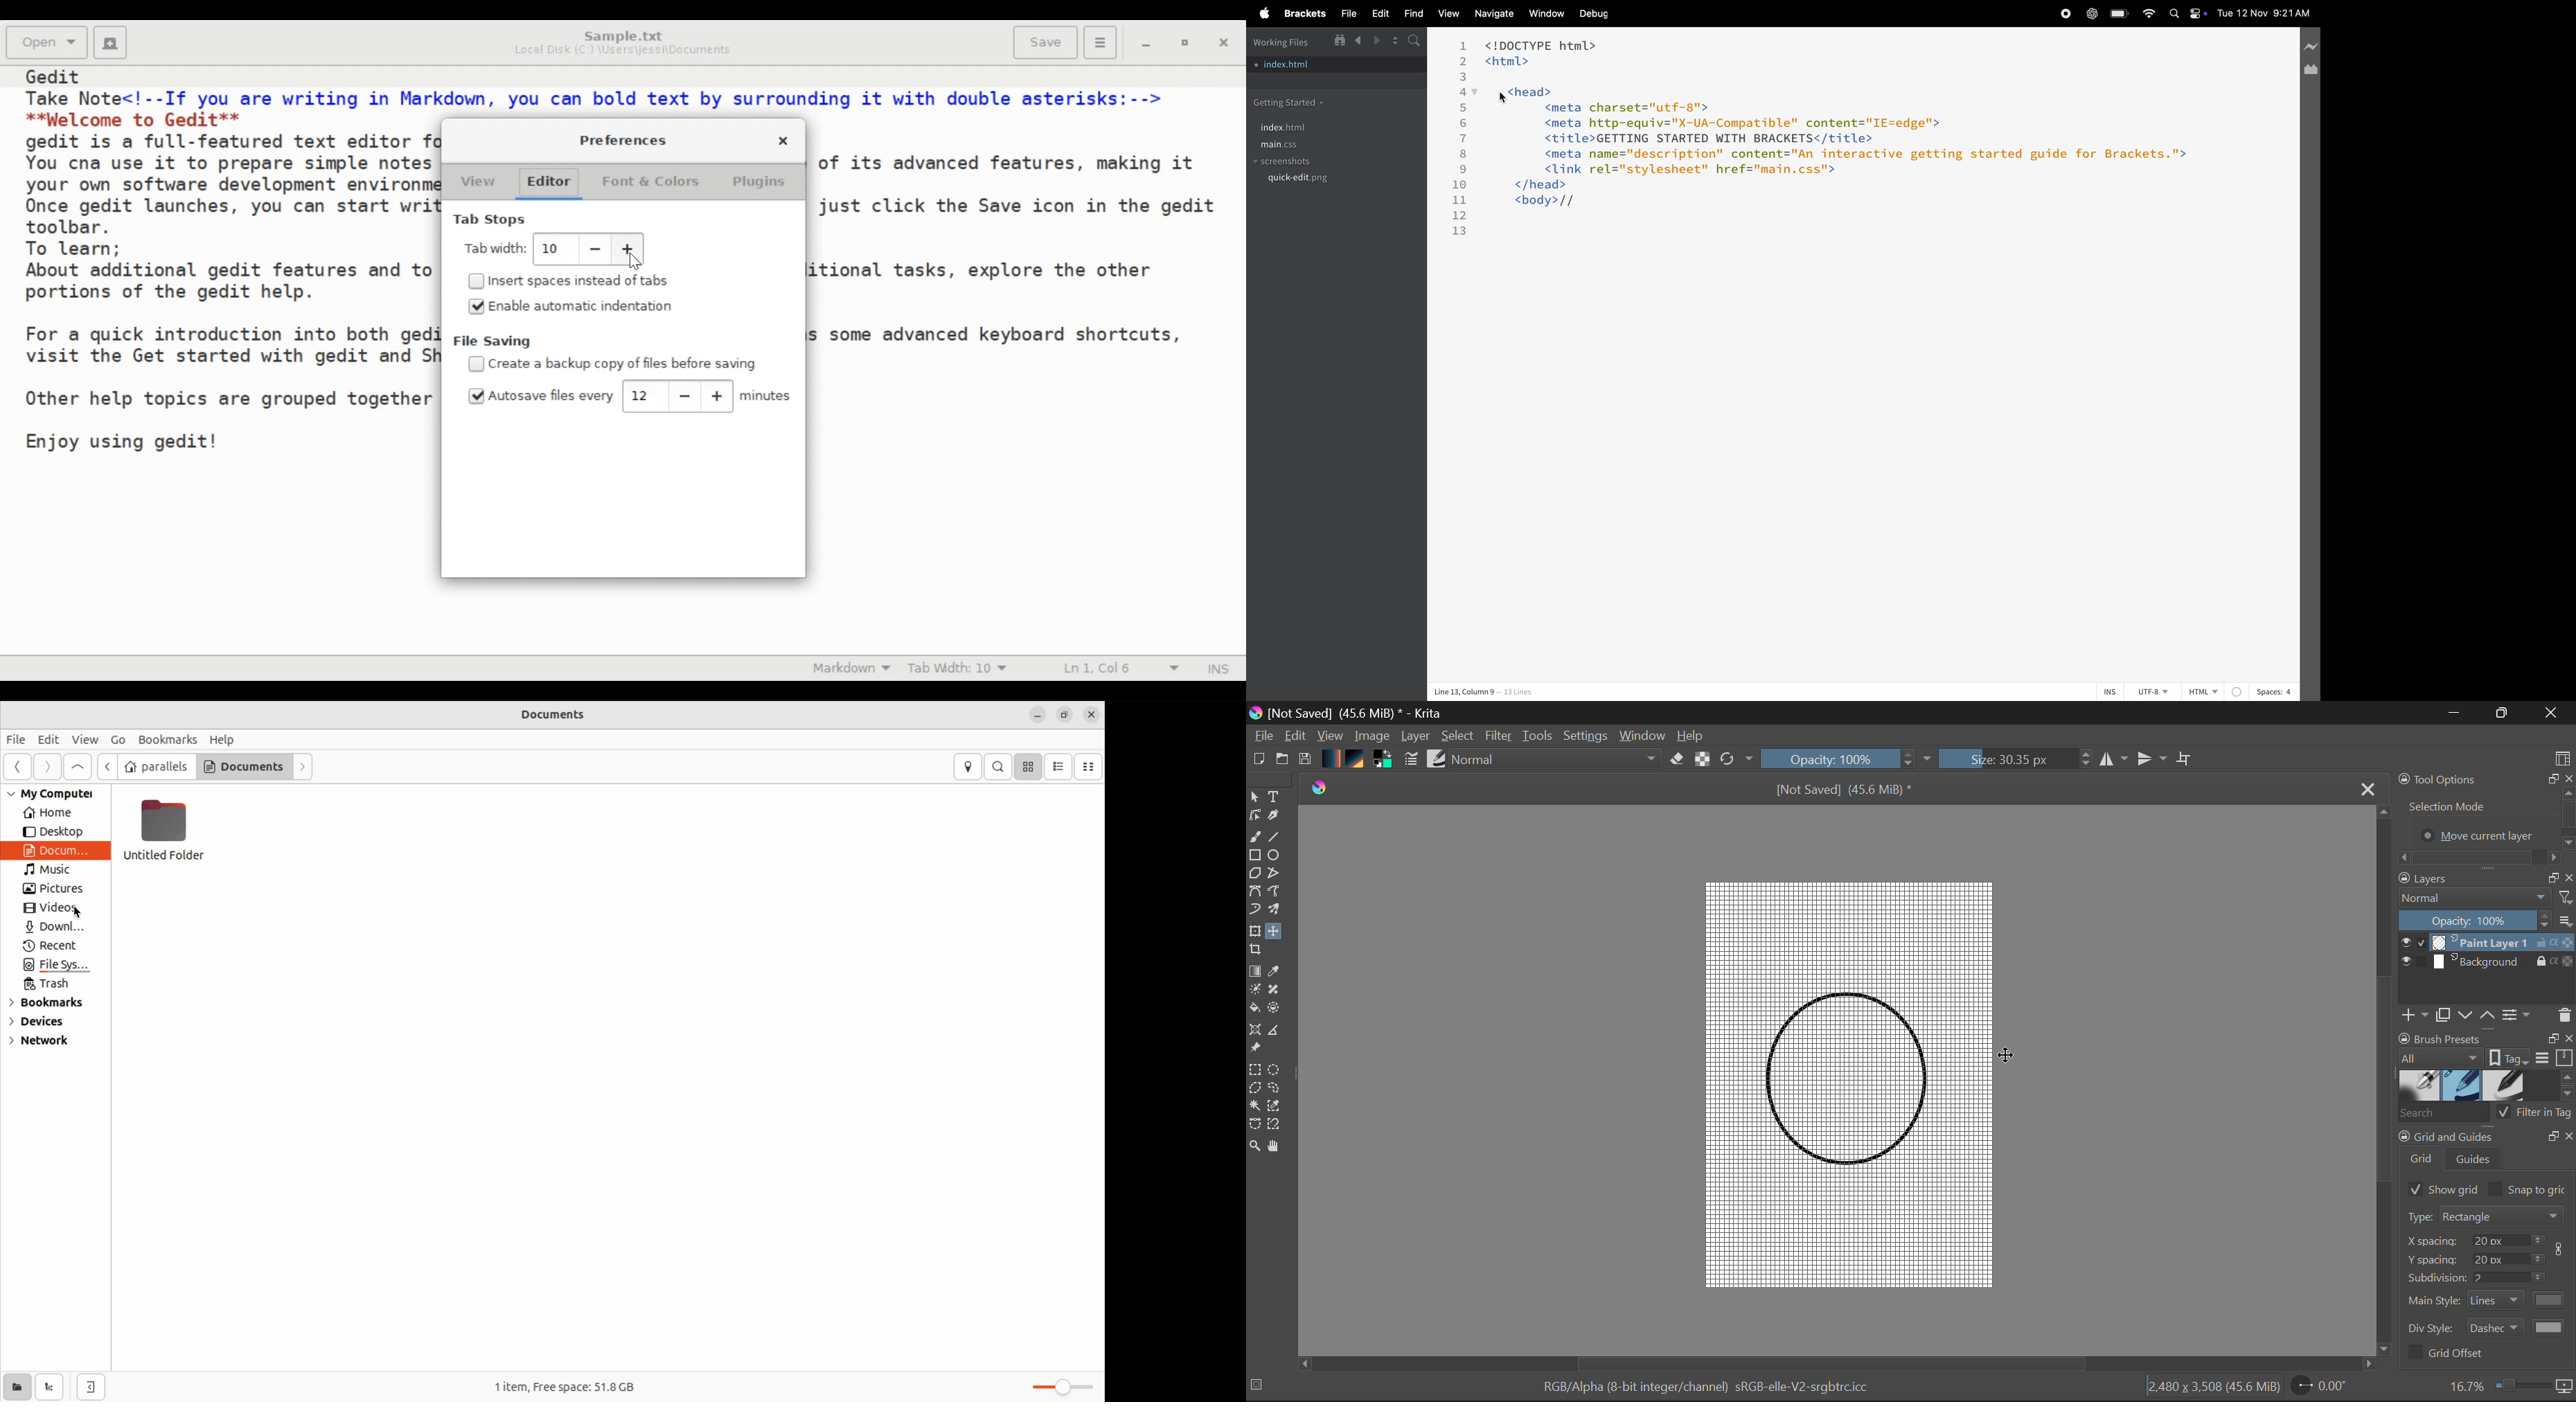  What do you see at coordinates (1340, 39) in the screenshot?
I see `show in file tree` at bounding box center [1340, 39].